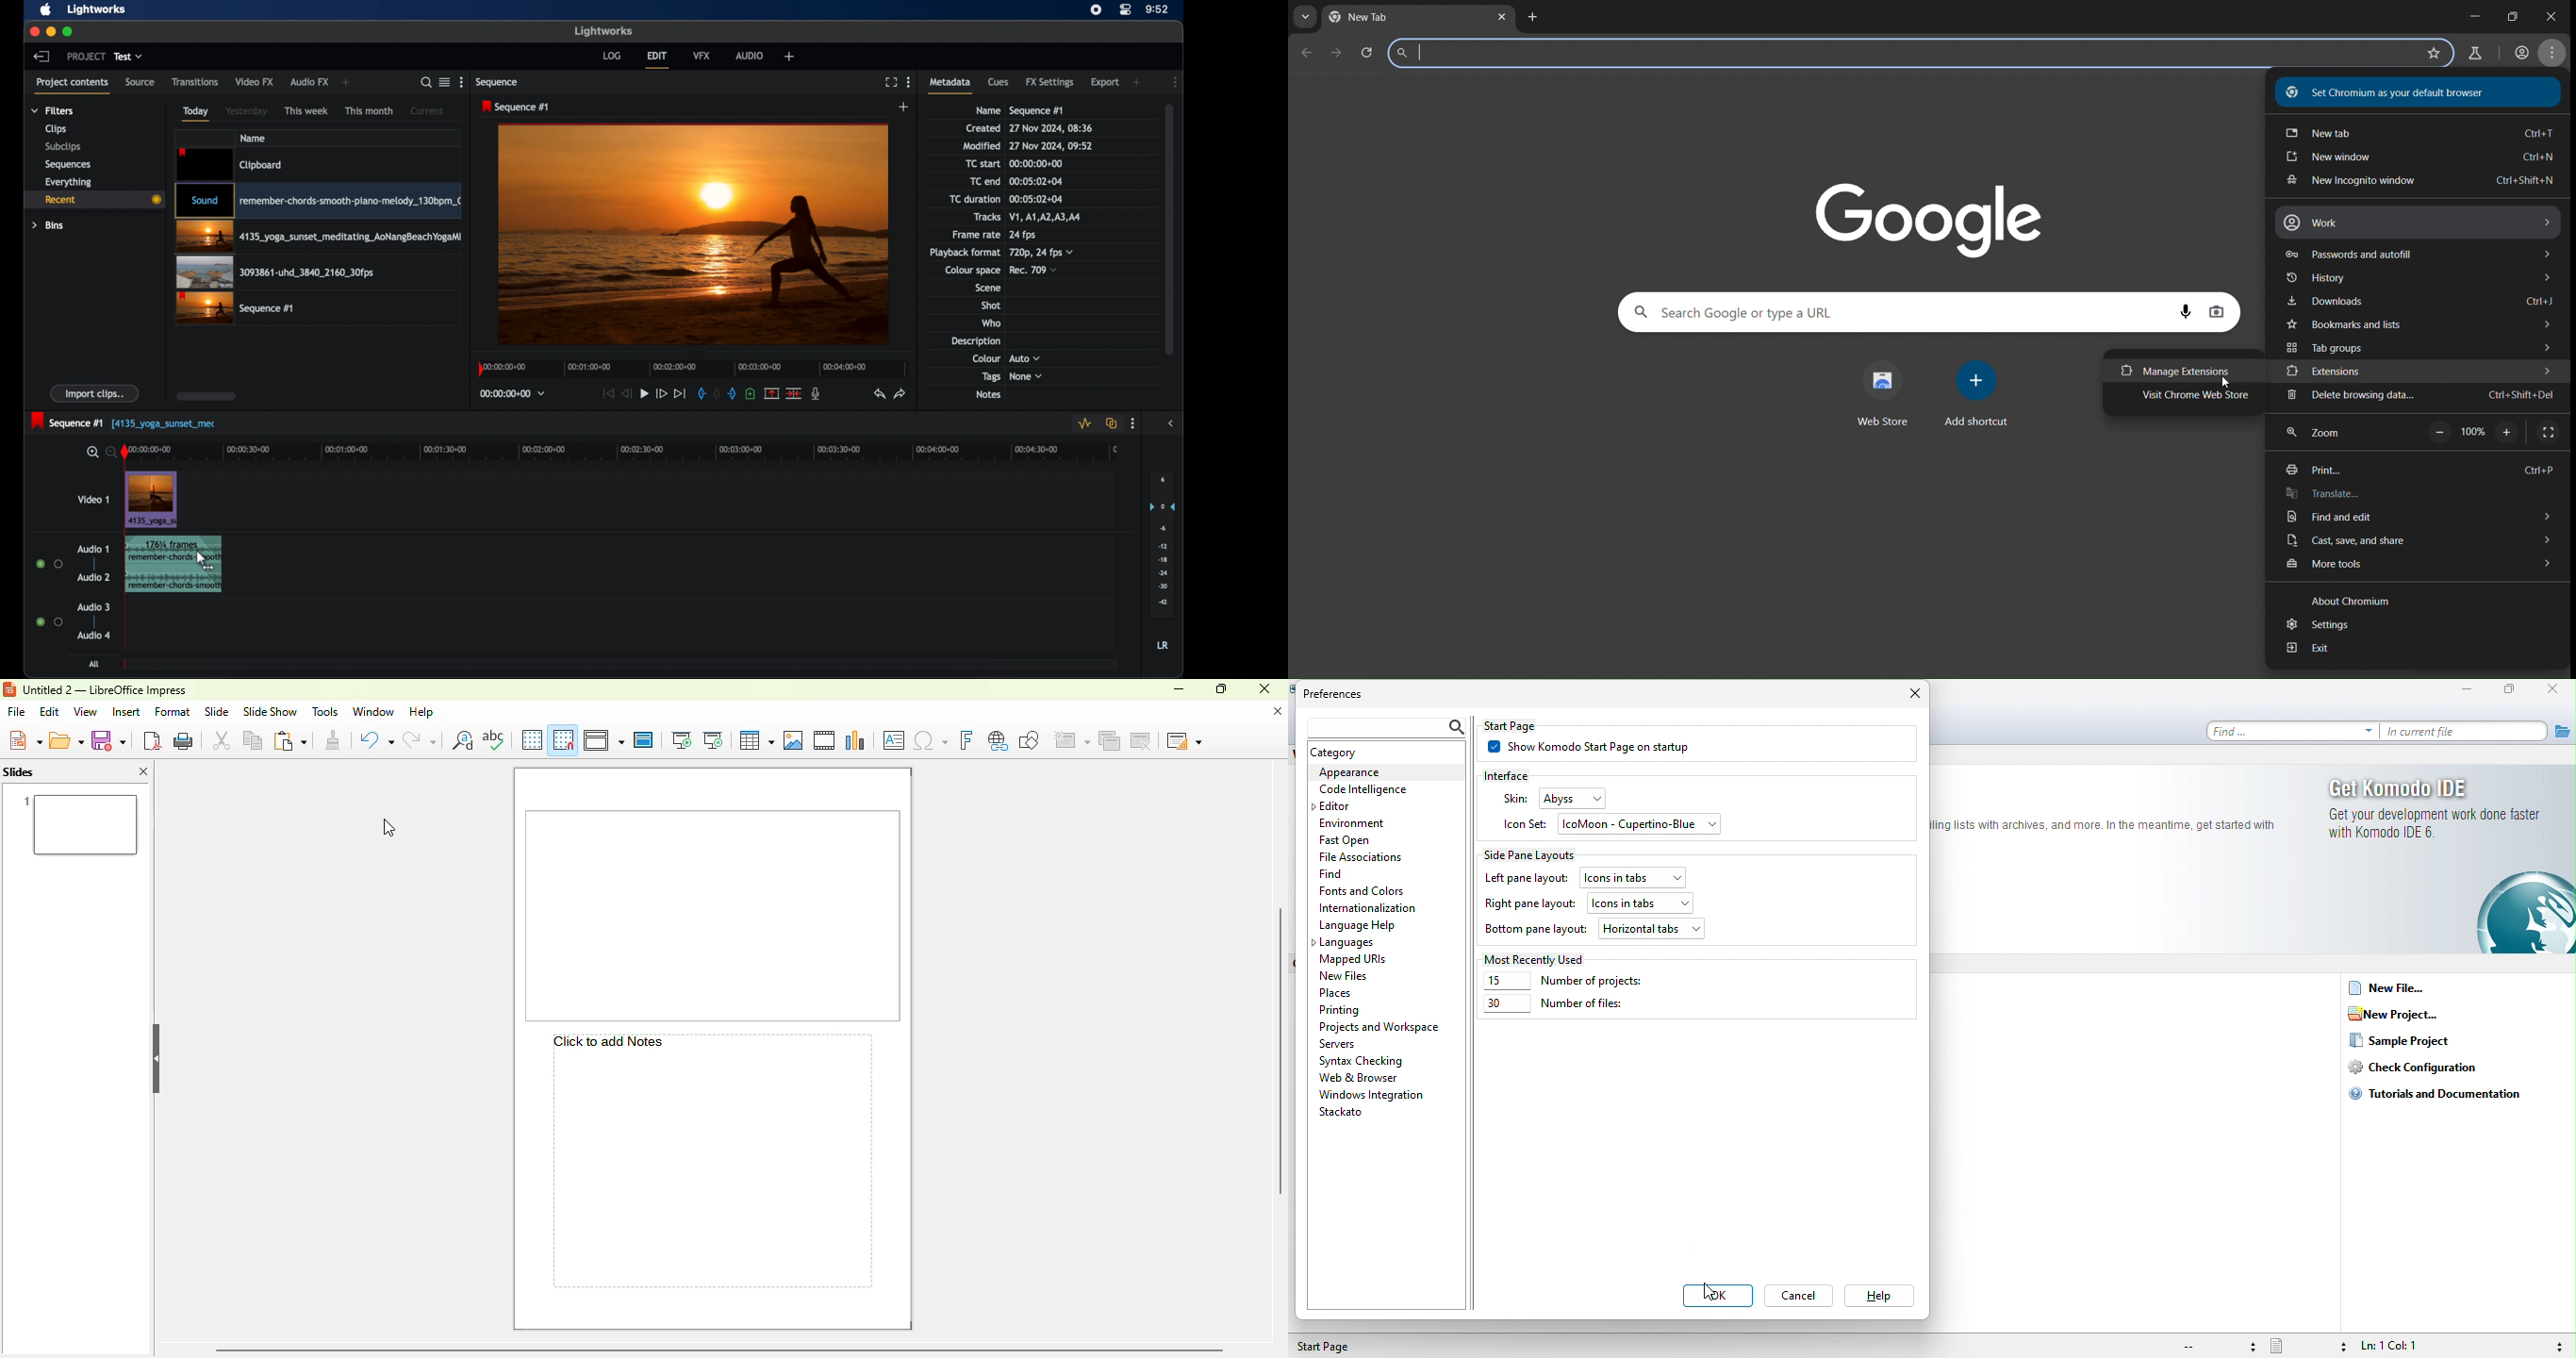  What do you see at coordinates (794, 740) in the screenshot?
I see `insert image` at bounding box center [794, 740].